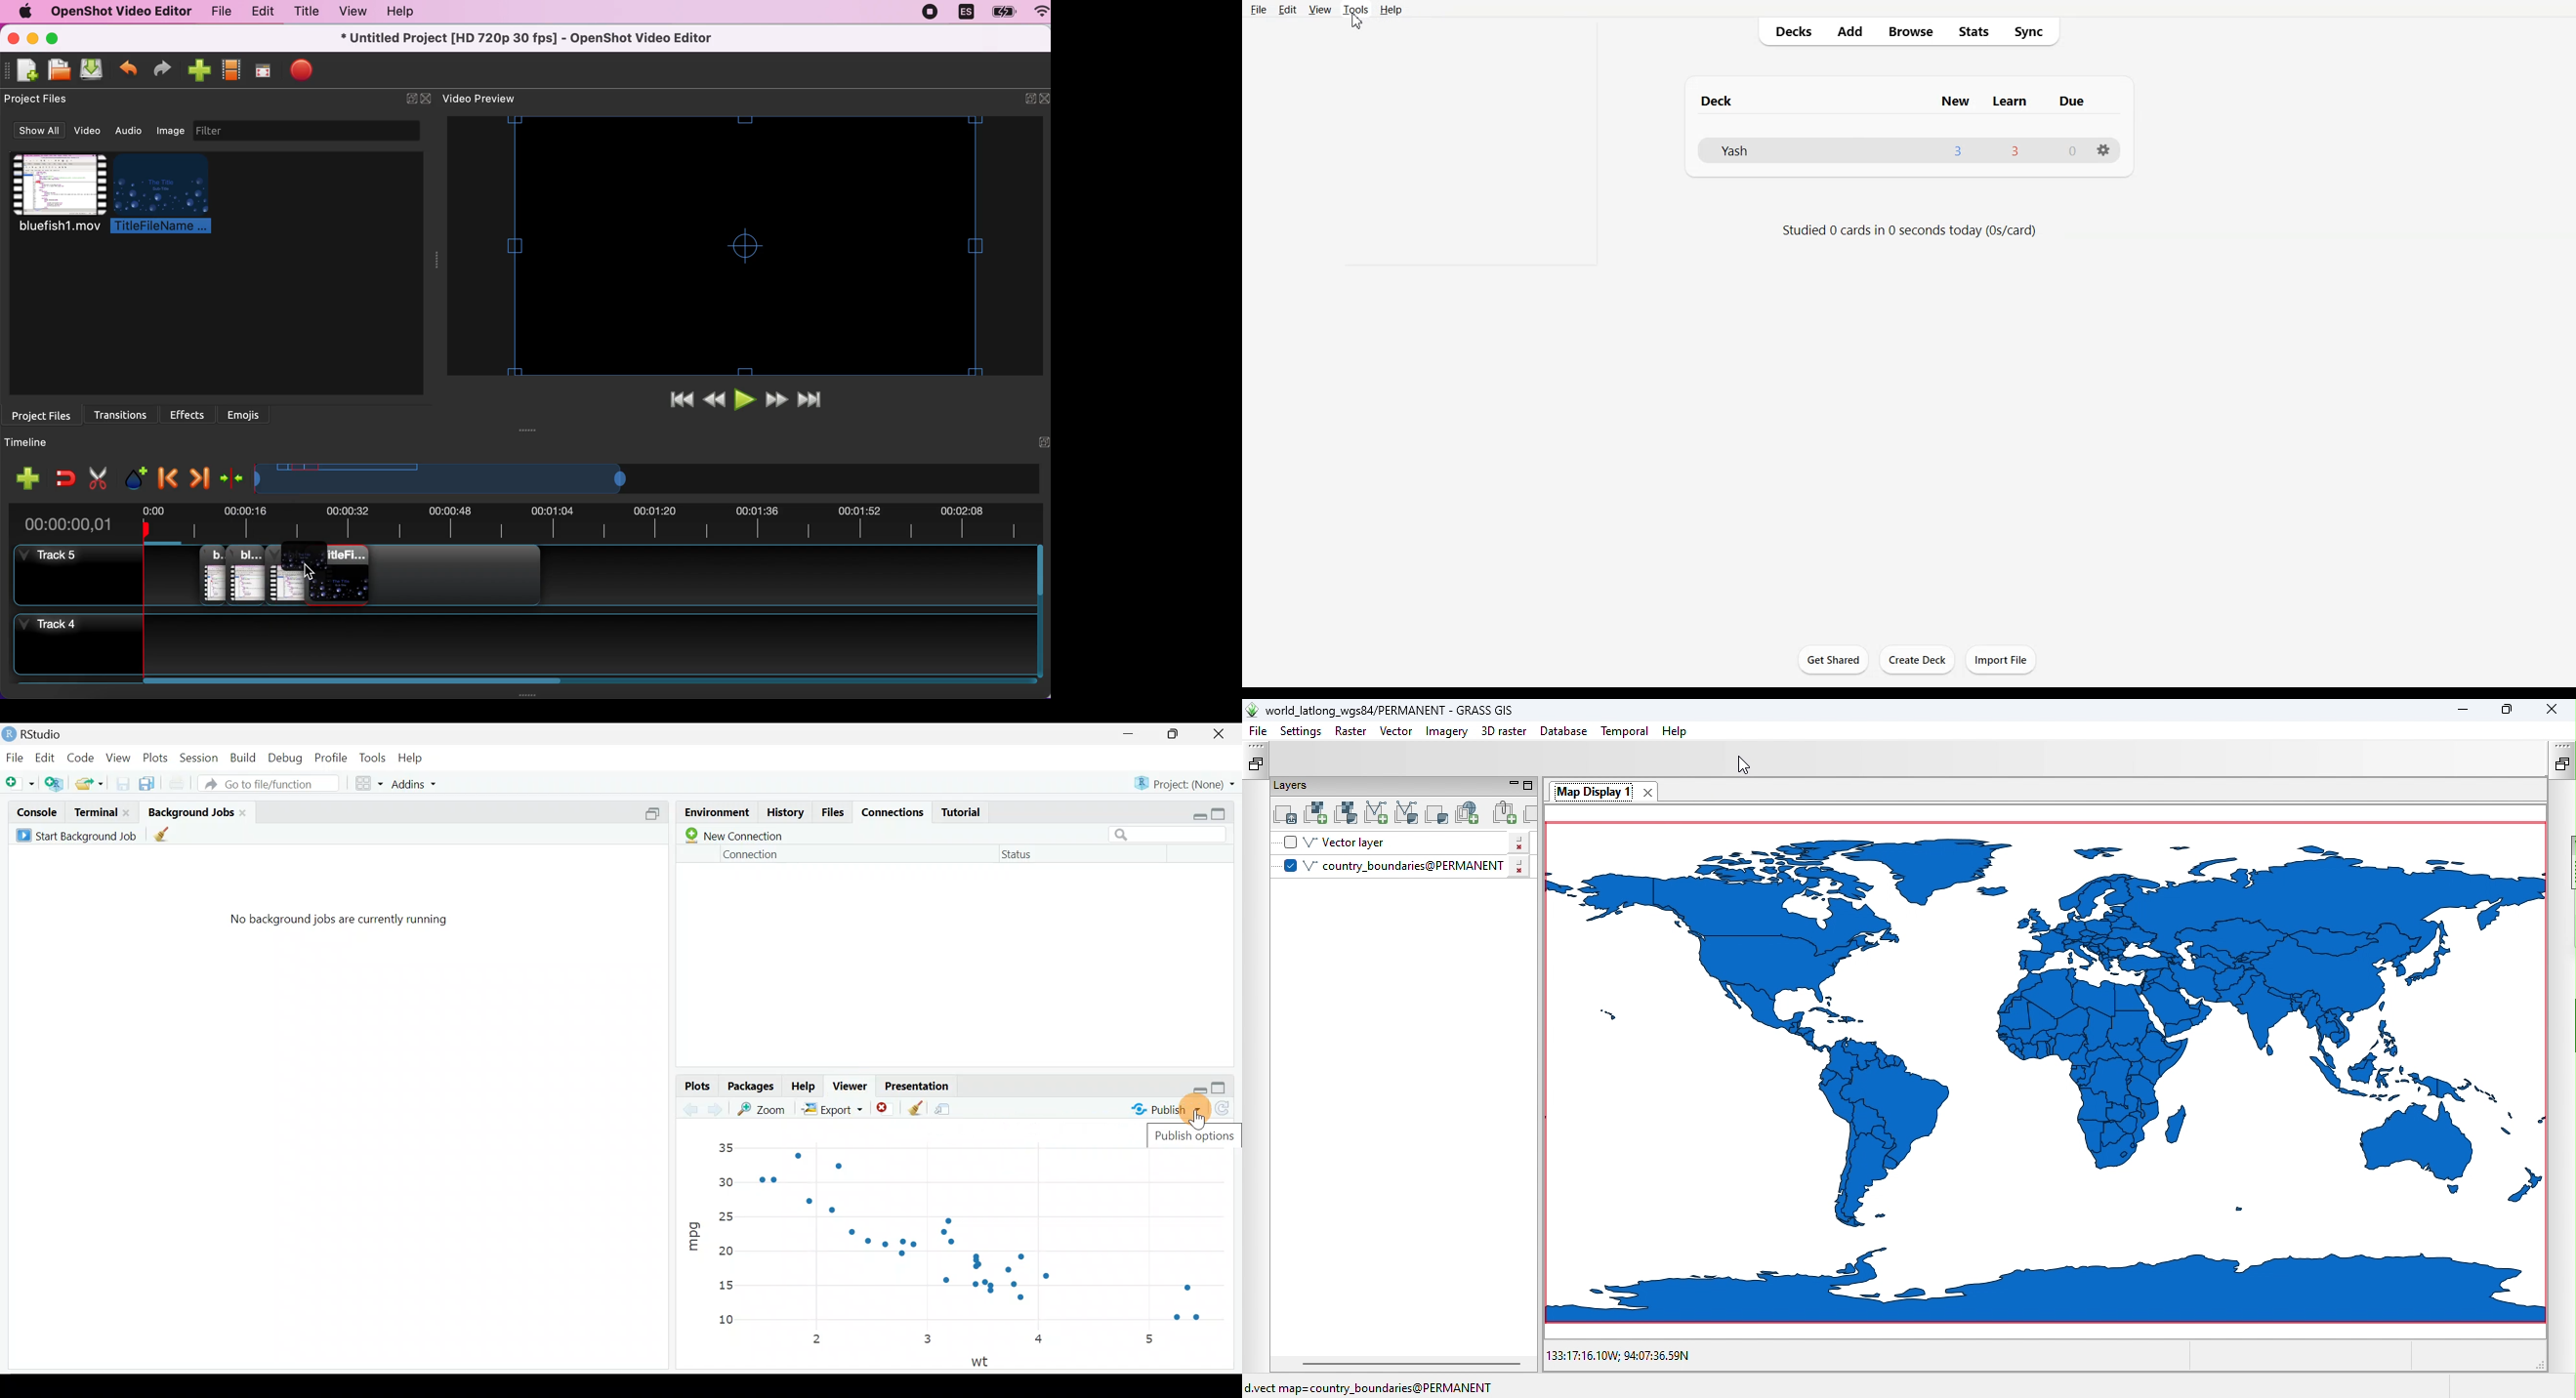 The width and height of the screenshot is (2576, 1400). Describe the element at coordinates (20, 781) in the screenshot. I see `New file` at that location.